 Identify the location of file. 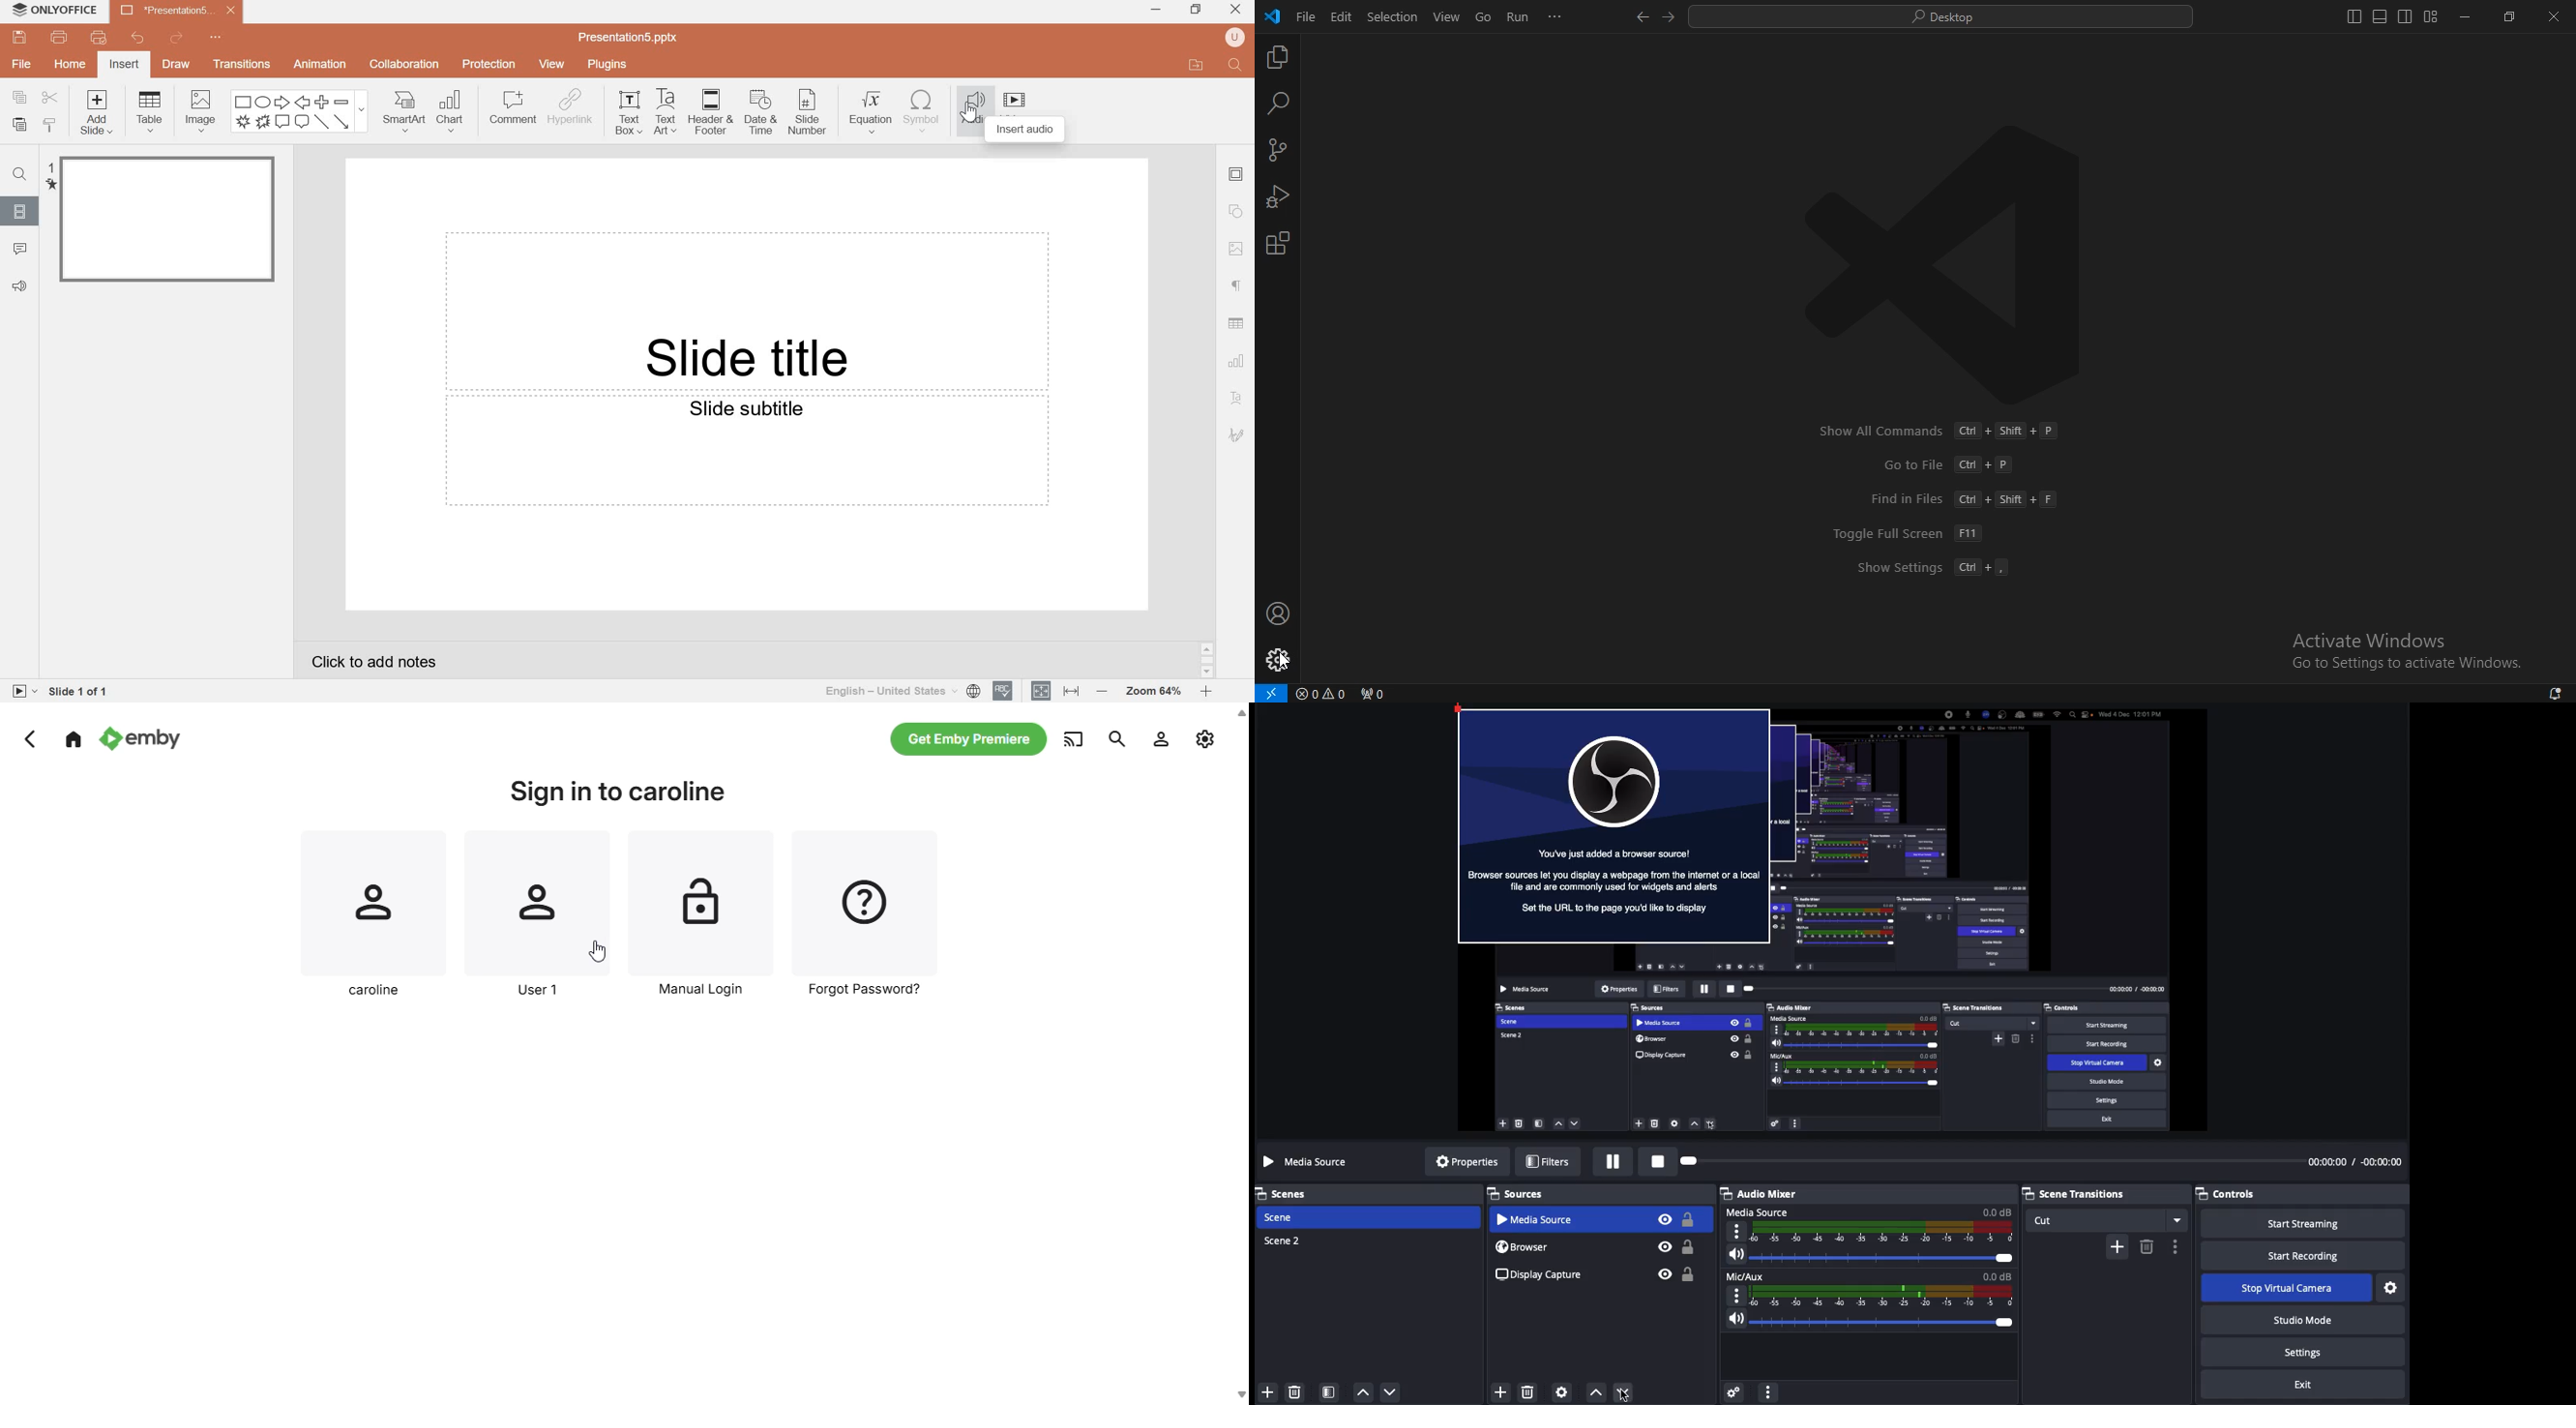
(1307, 15).